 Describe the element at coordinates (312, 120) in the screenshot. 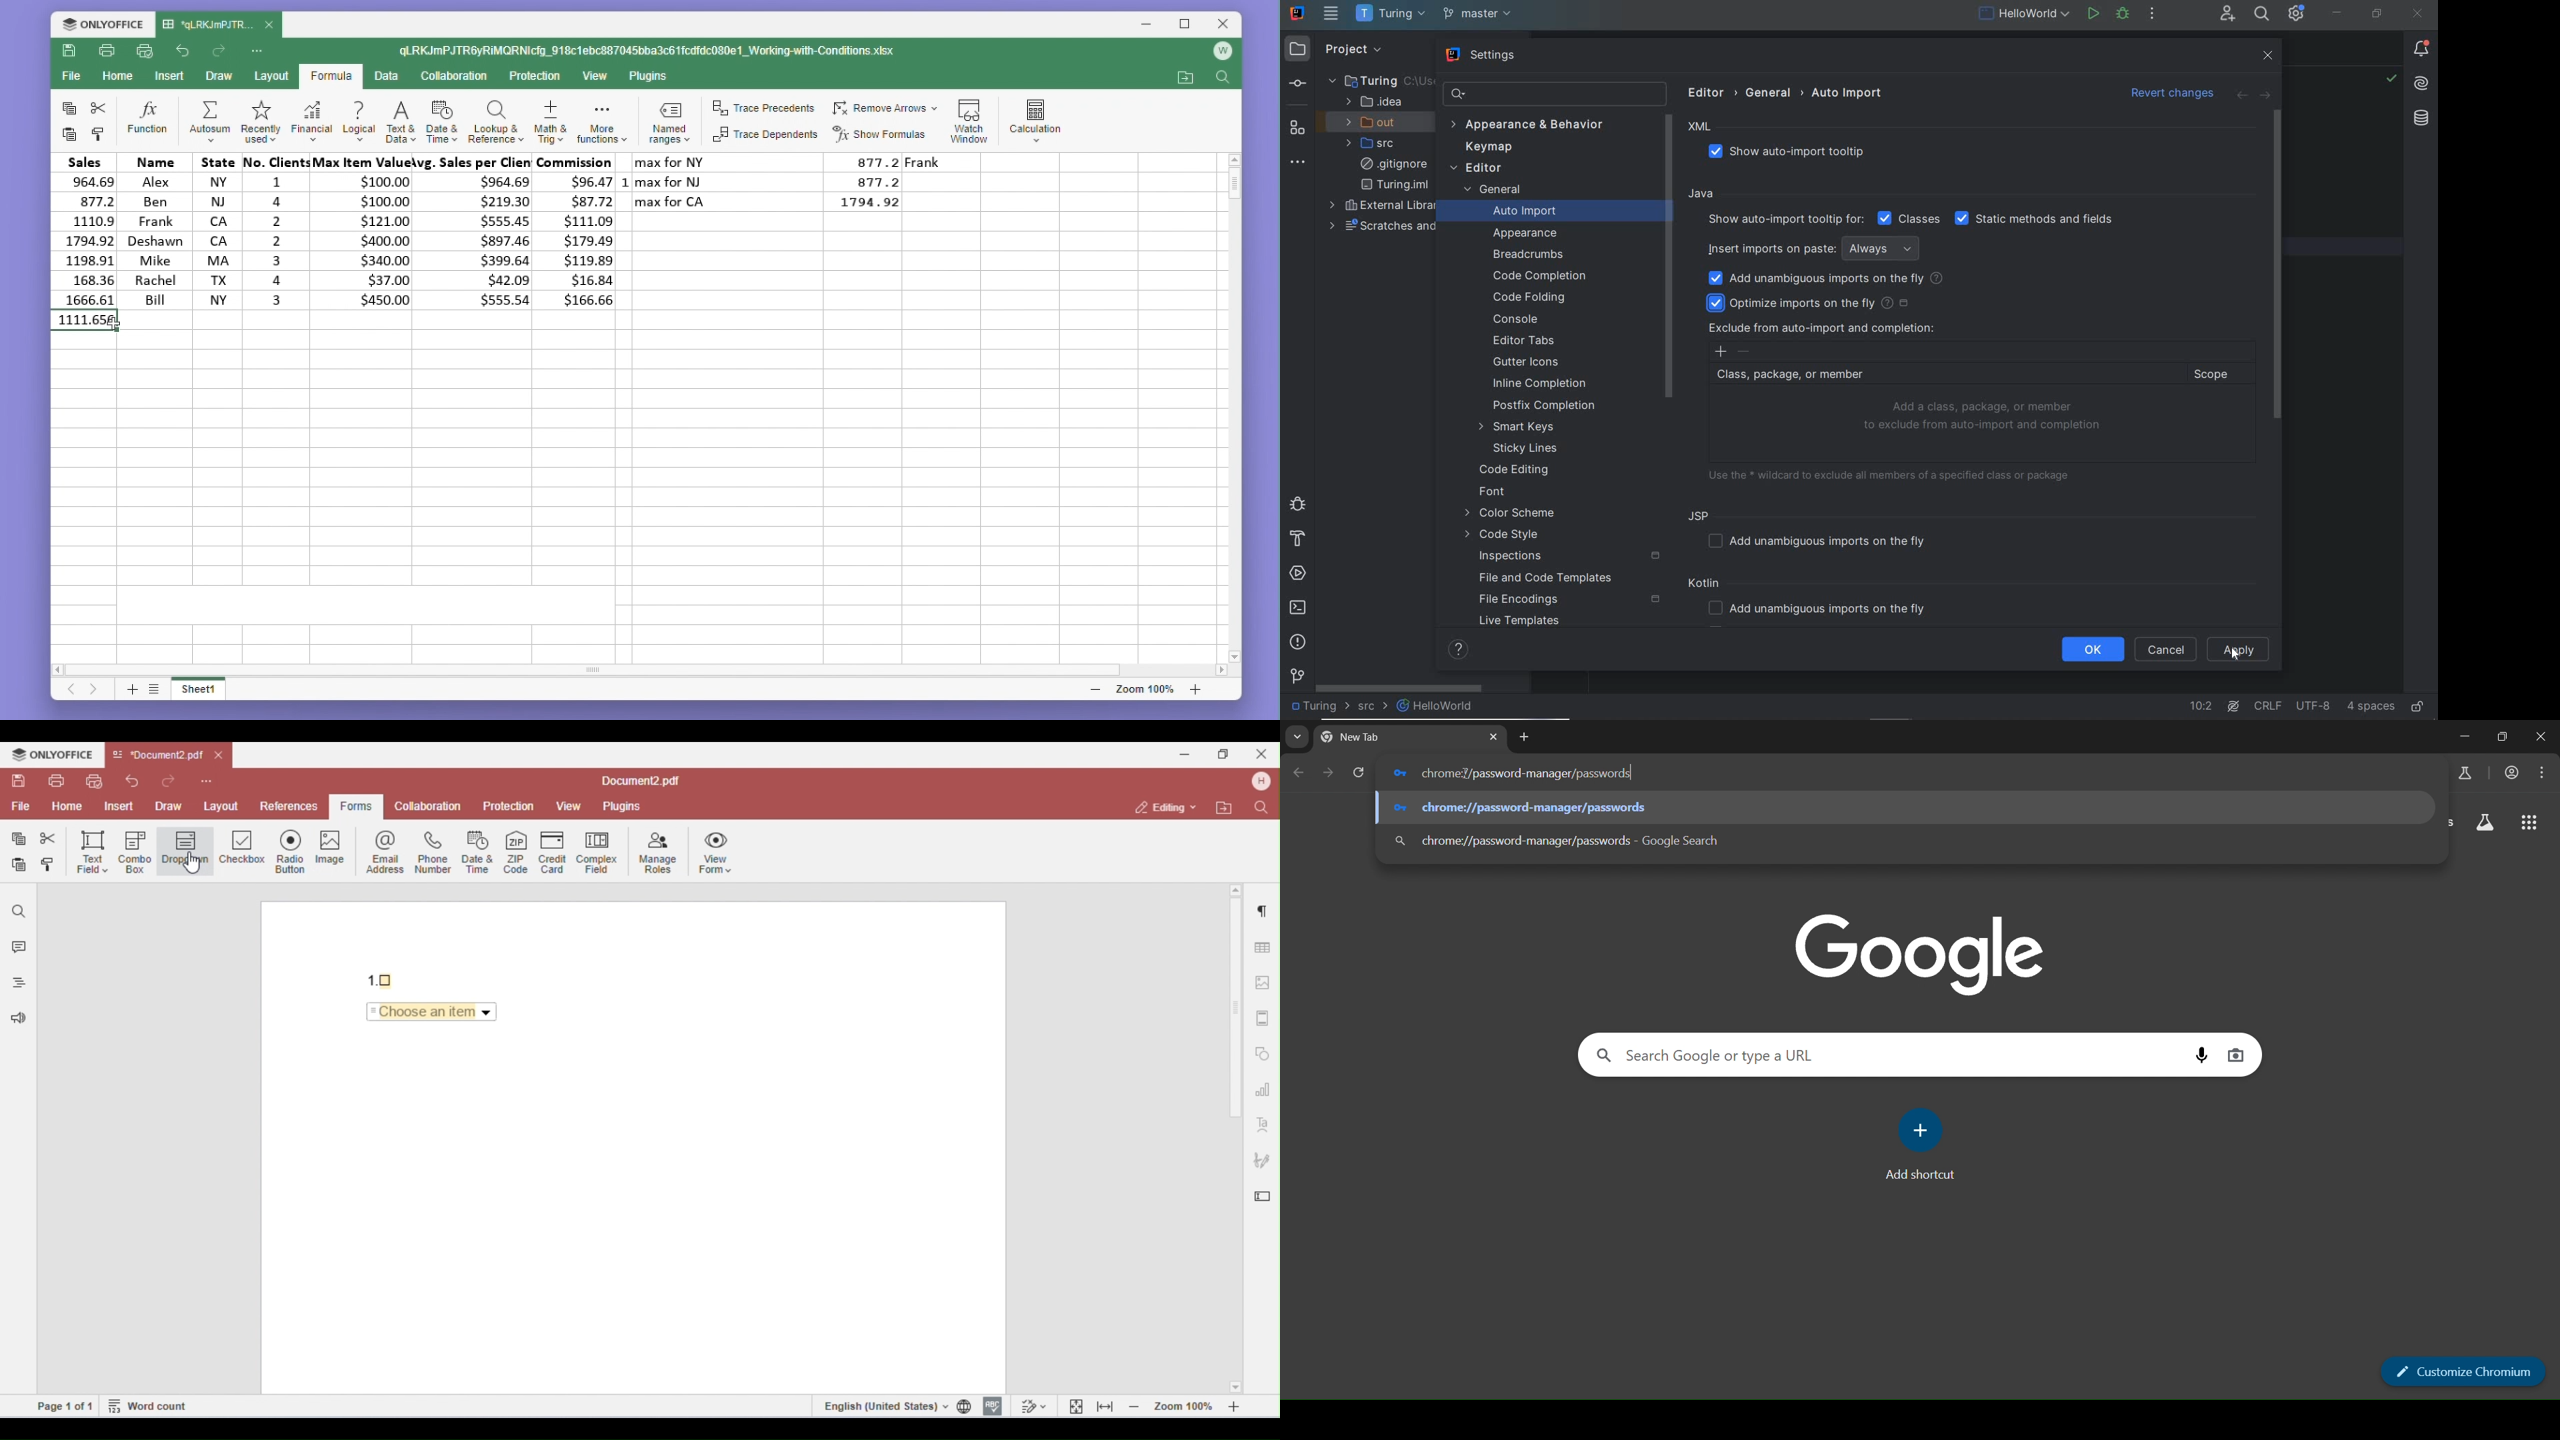

I see `Financial` at that location.